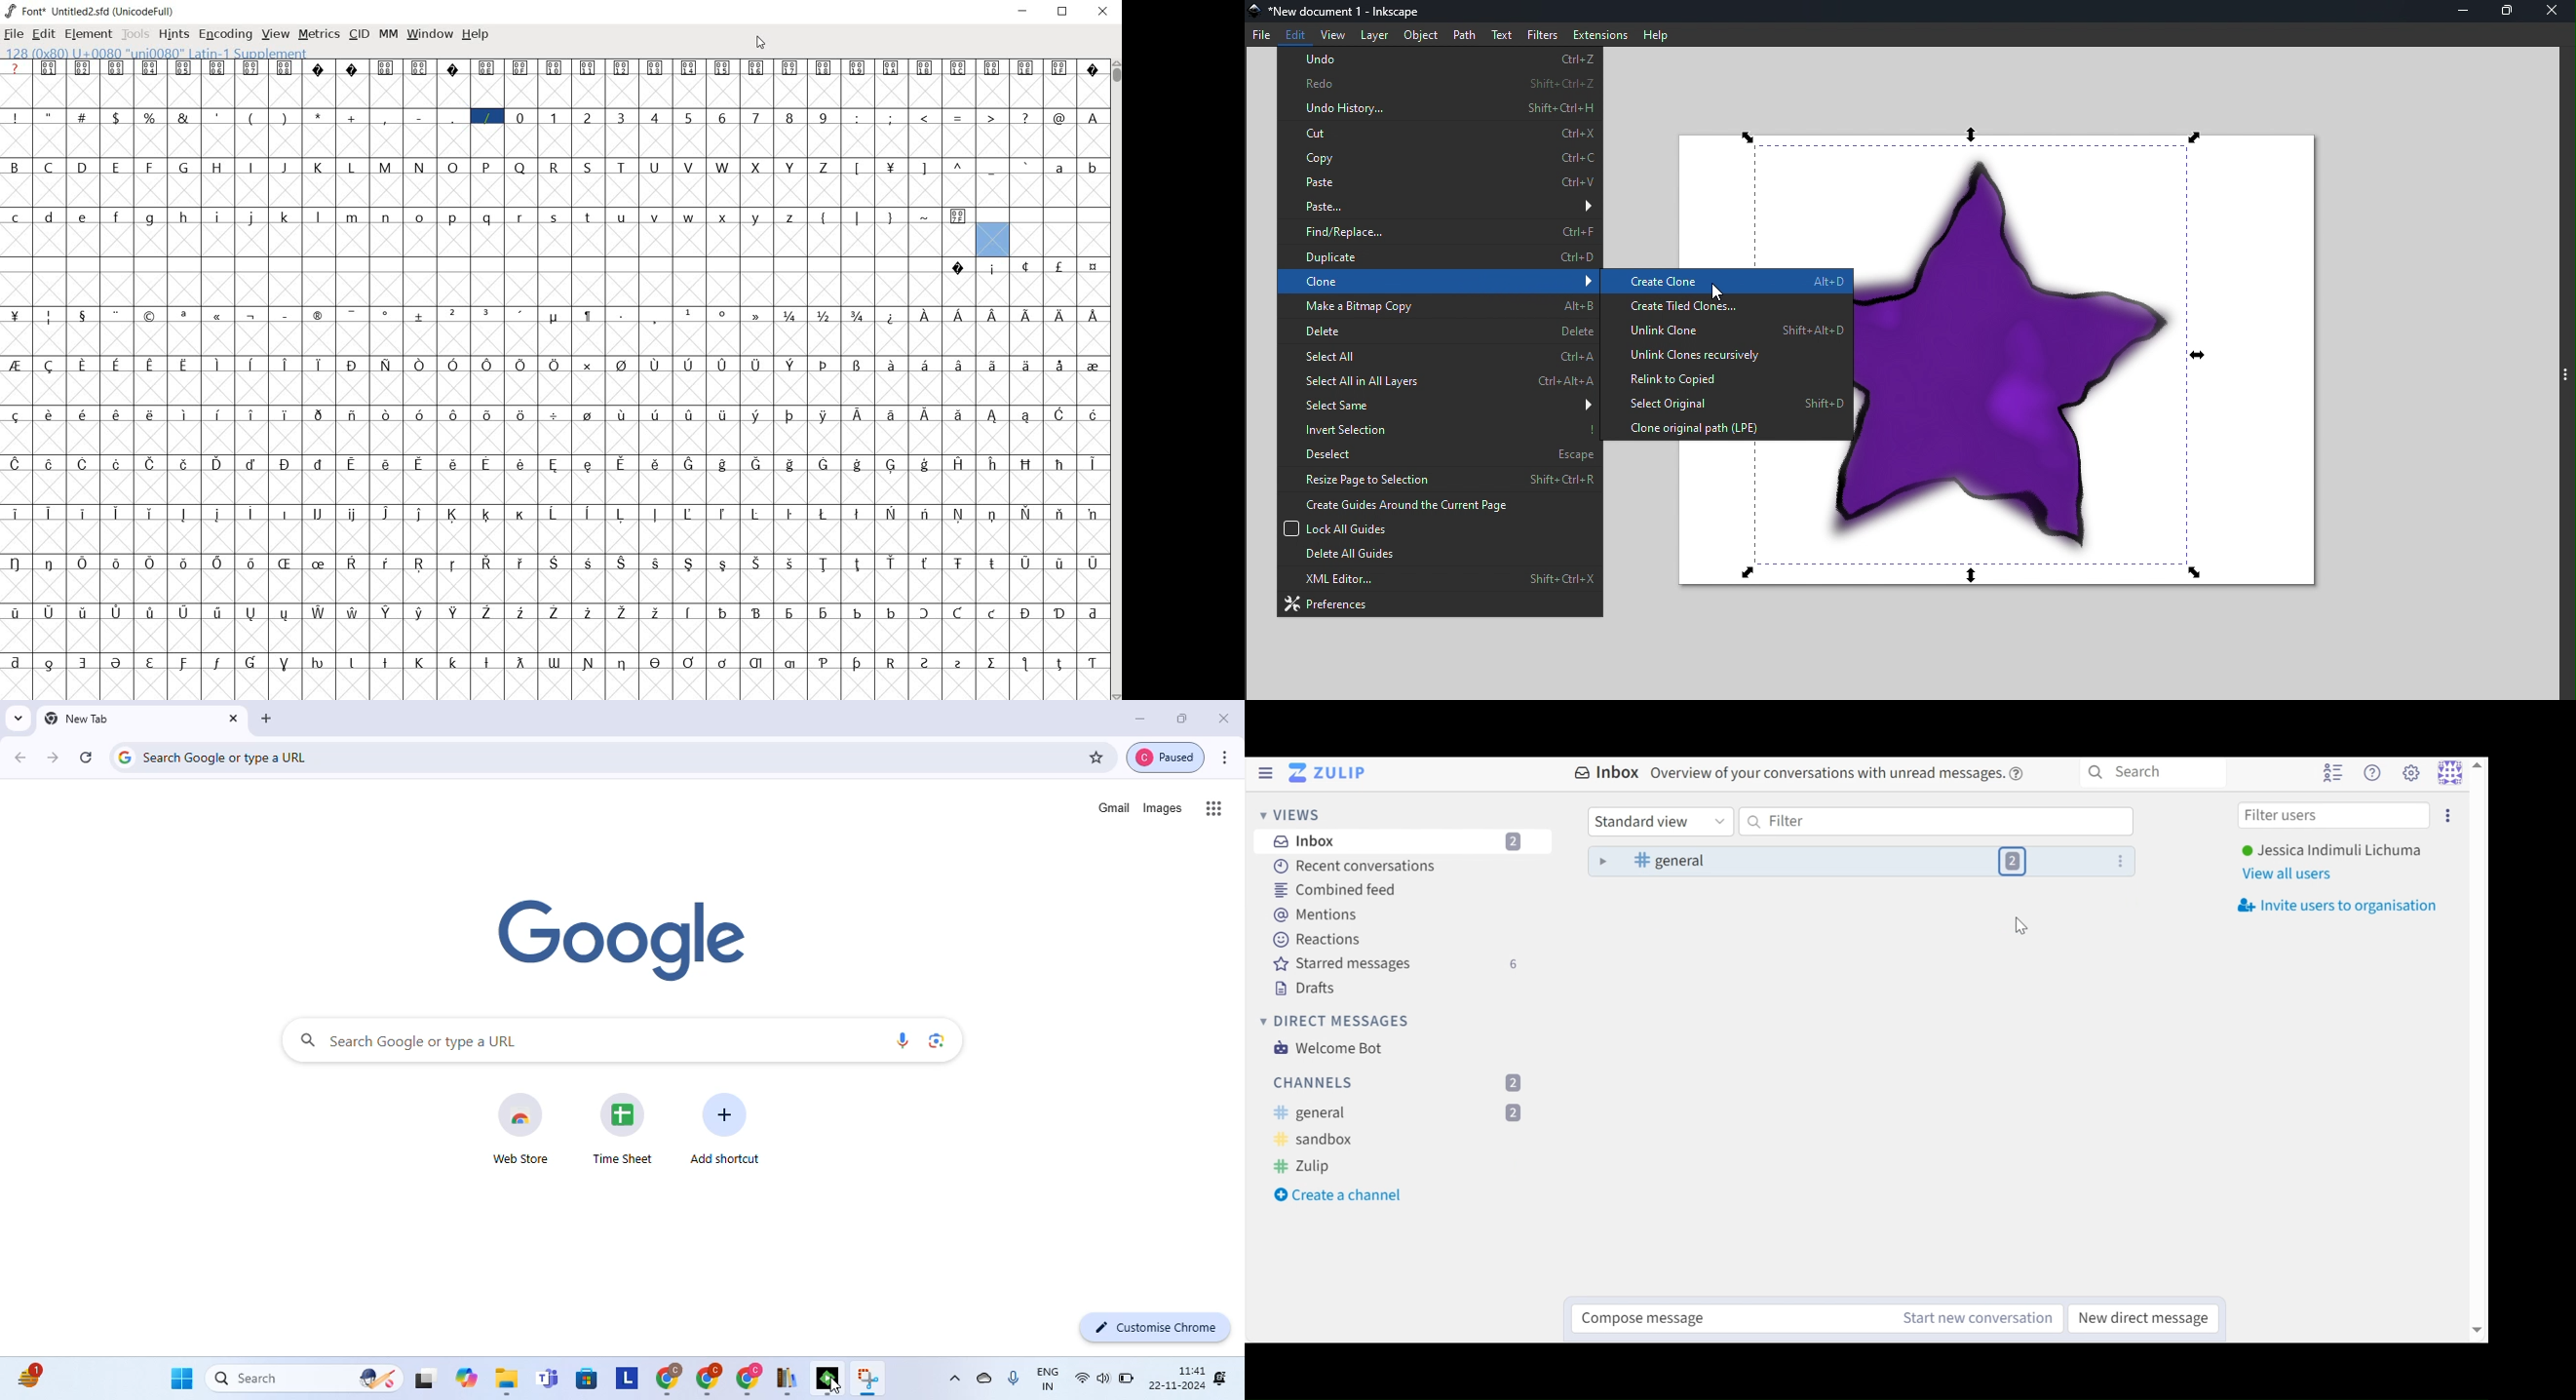 The width and height of the screenshot is (2576, 1400). Describe the element at coordinates (1027, 166) in the screenshot. I see `glyph` at that location.